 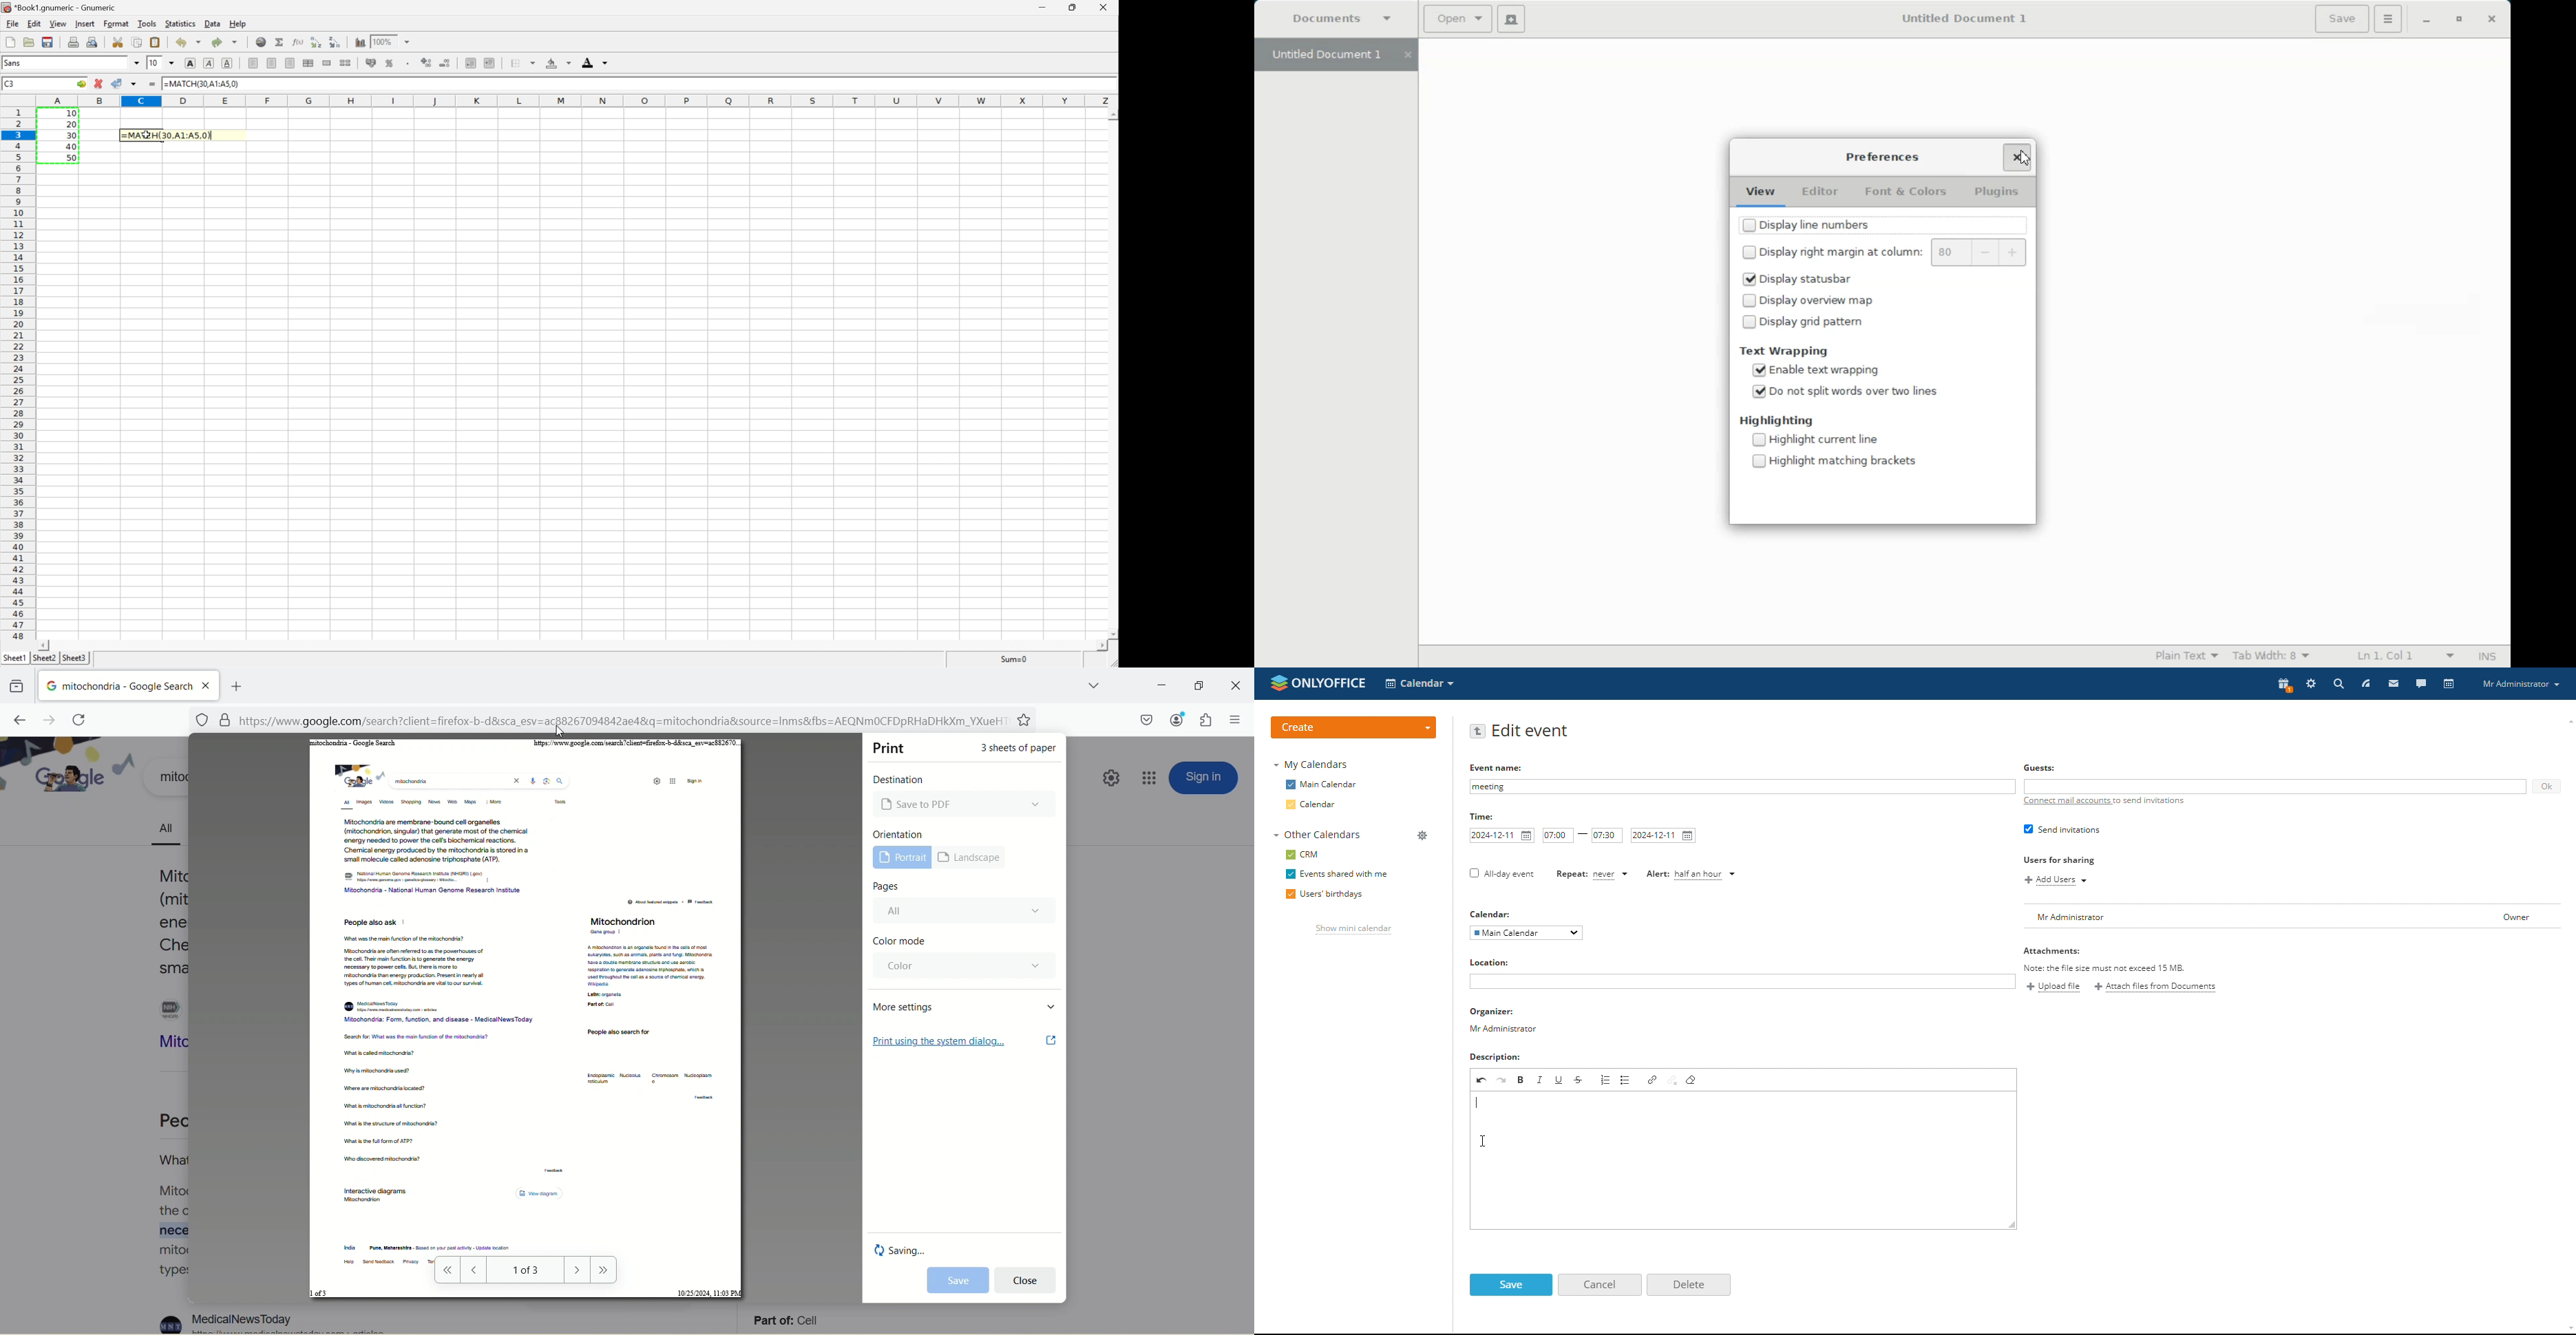 What do you see at coordinates (48, 41) in the screenshot?
I see `Save the current workbook` at bounding box center [48, 41].